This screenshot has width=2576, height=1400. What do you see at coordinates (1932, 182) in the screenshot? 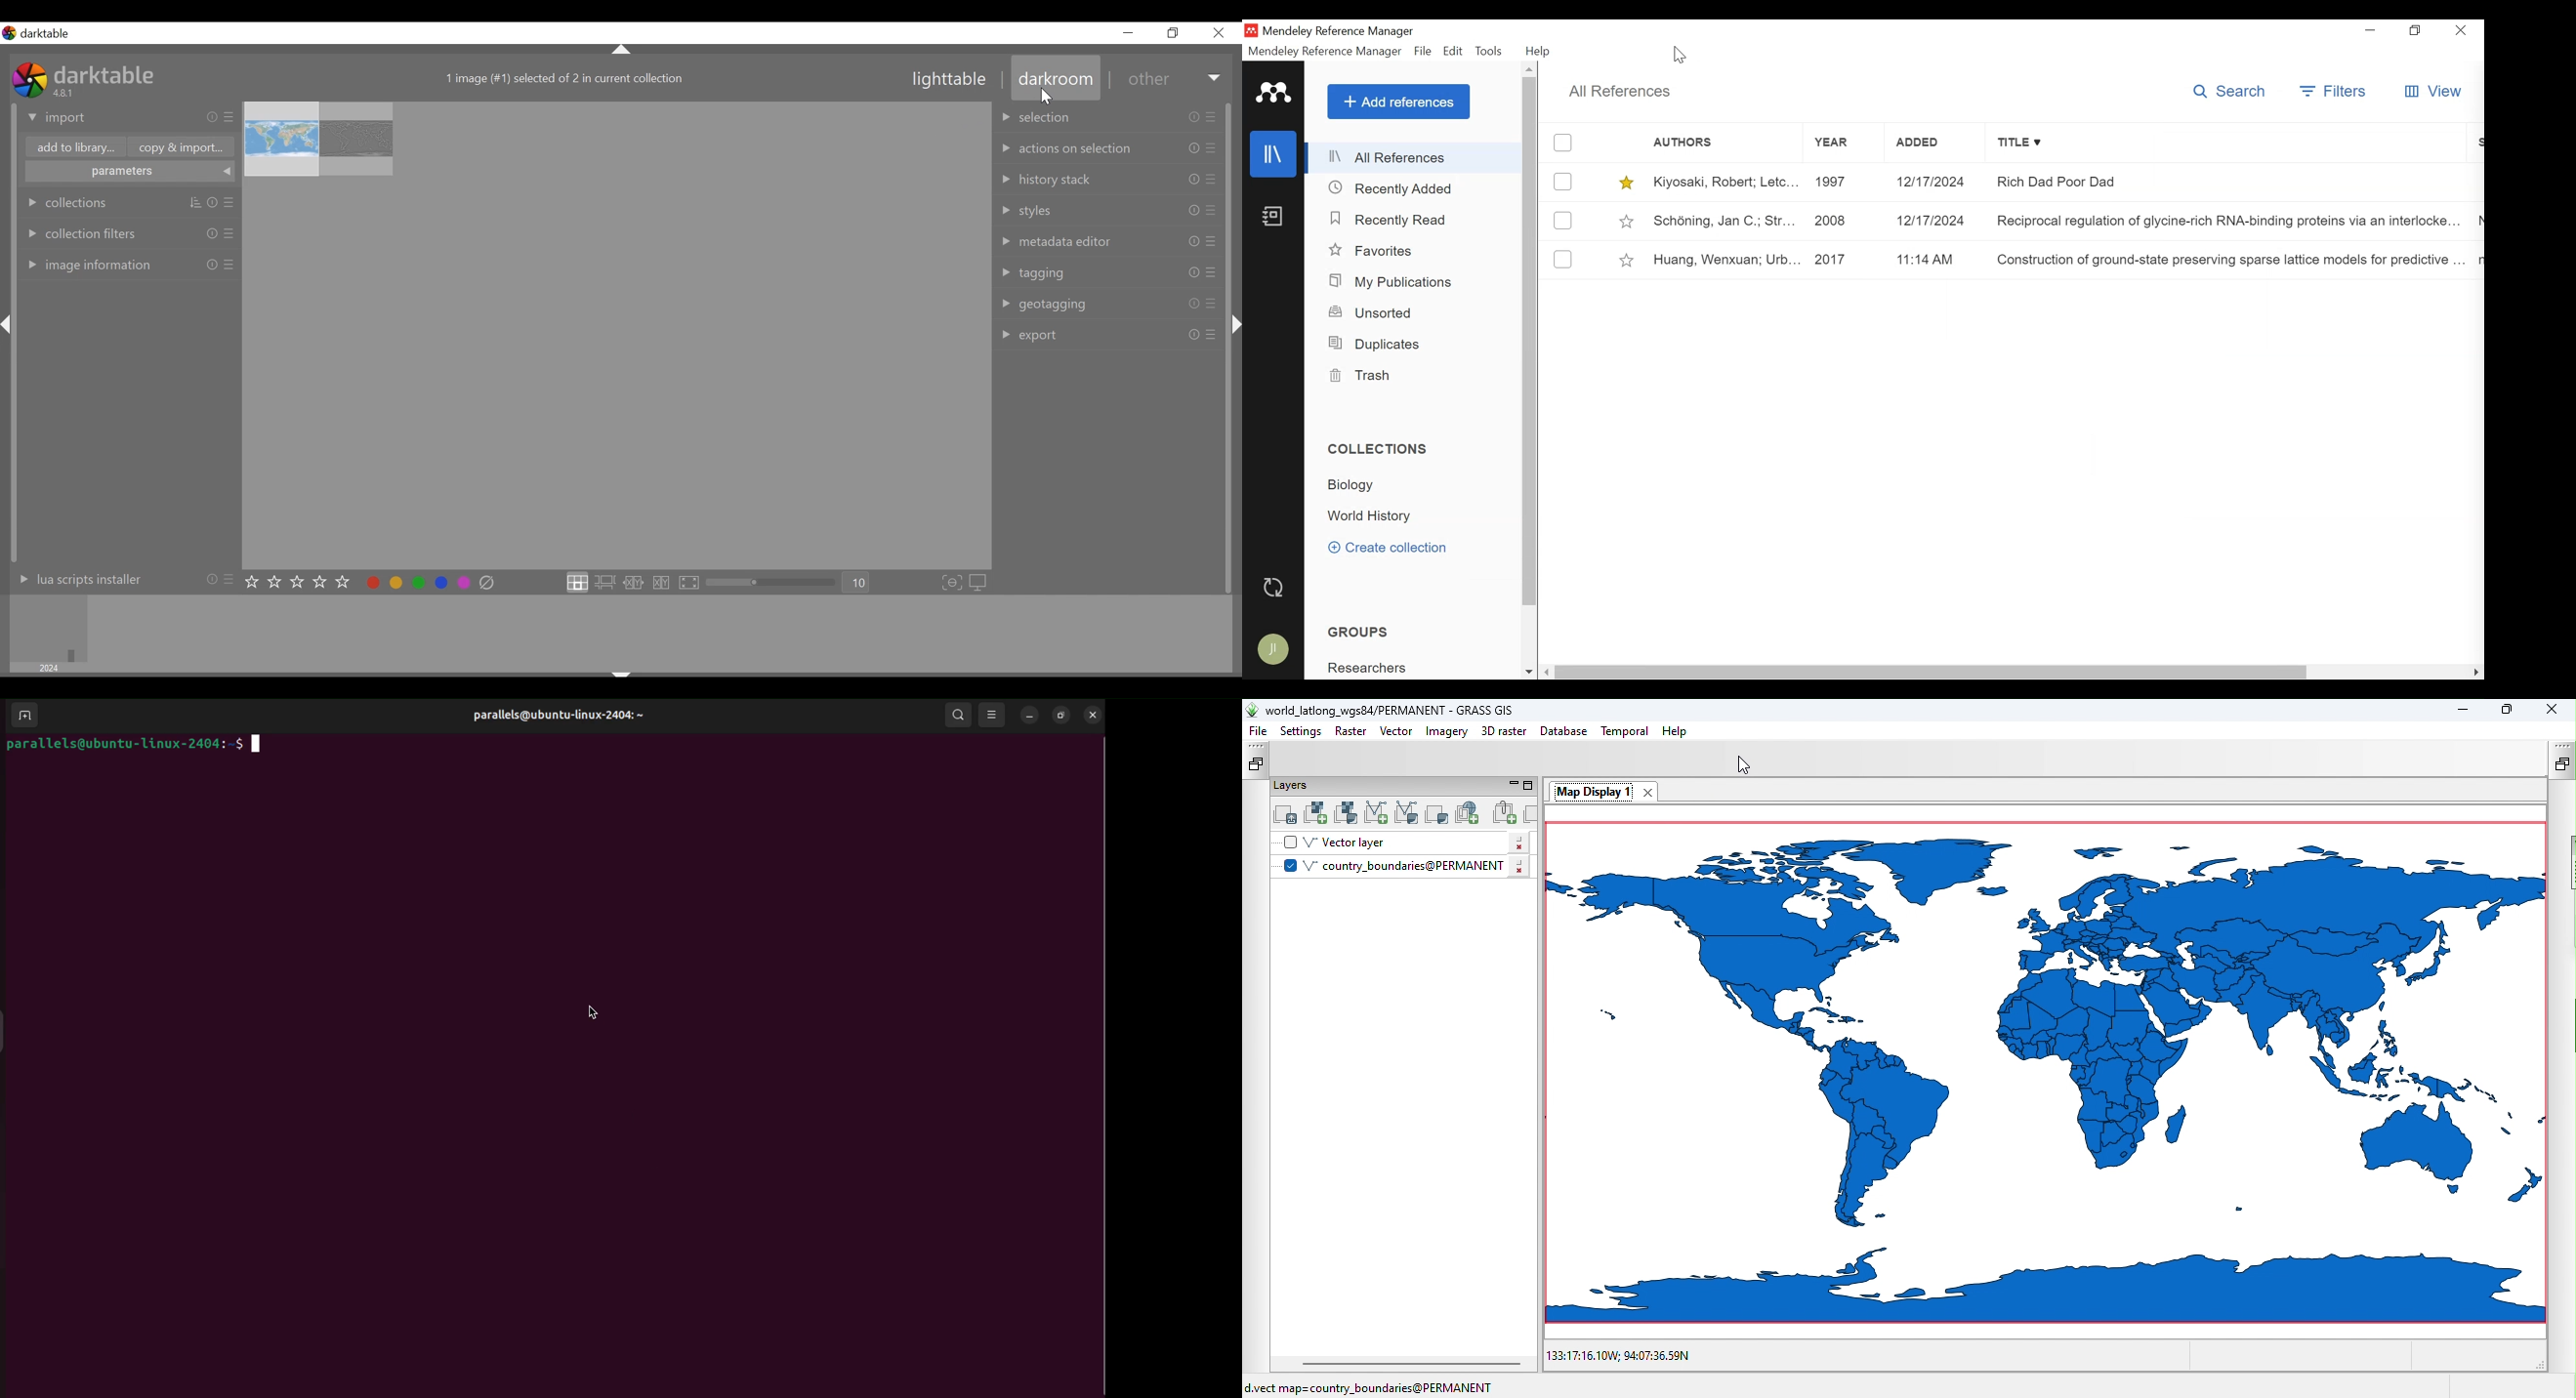
I see `Added` at bounding box center [1932, 182].